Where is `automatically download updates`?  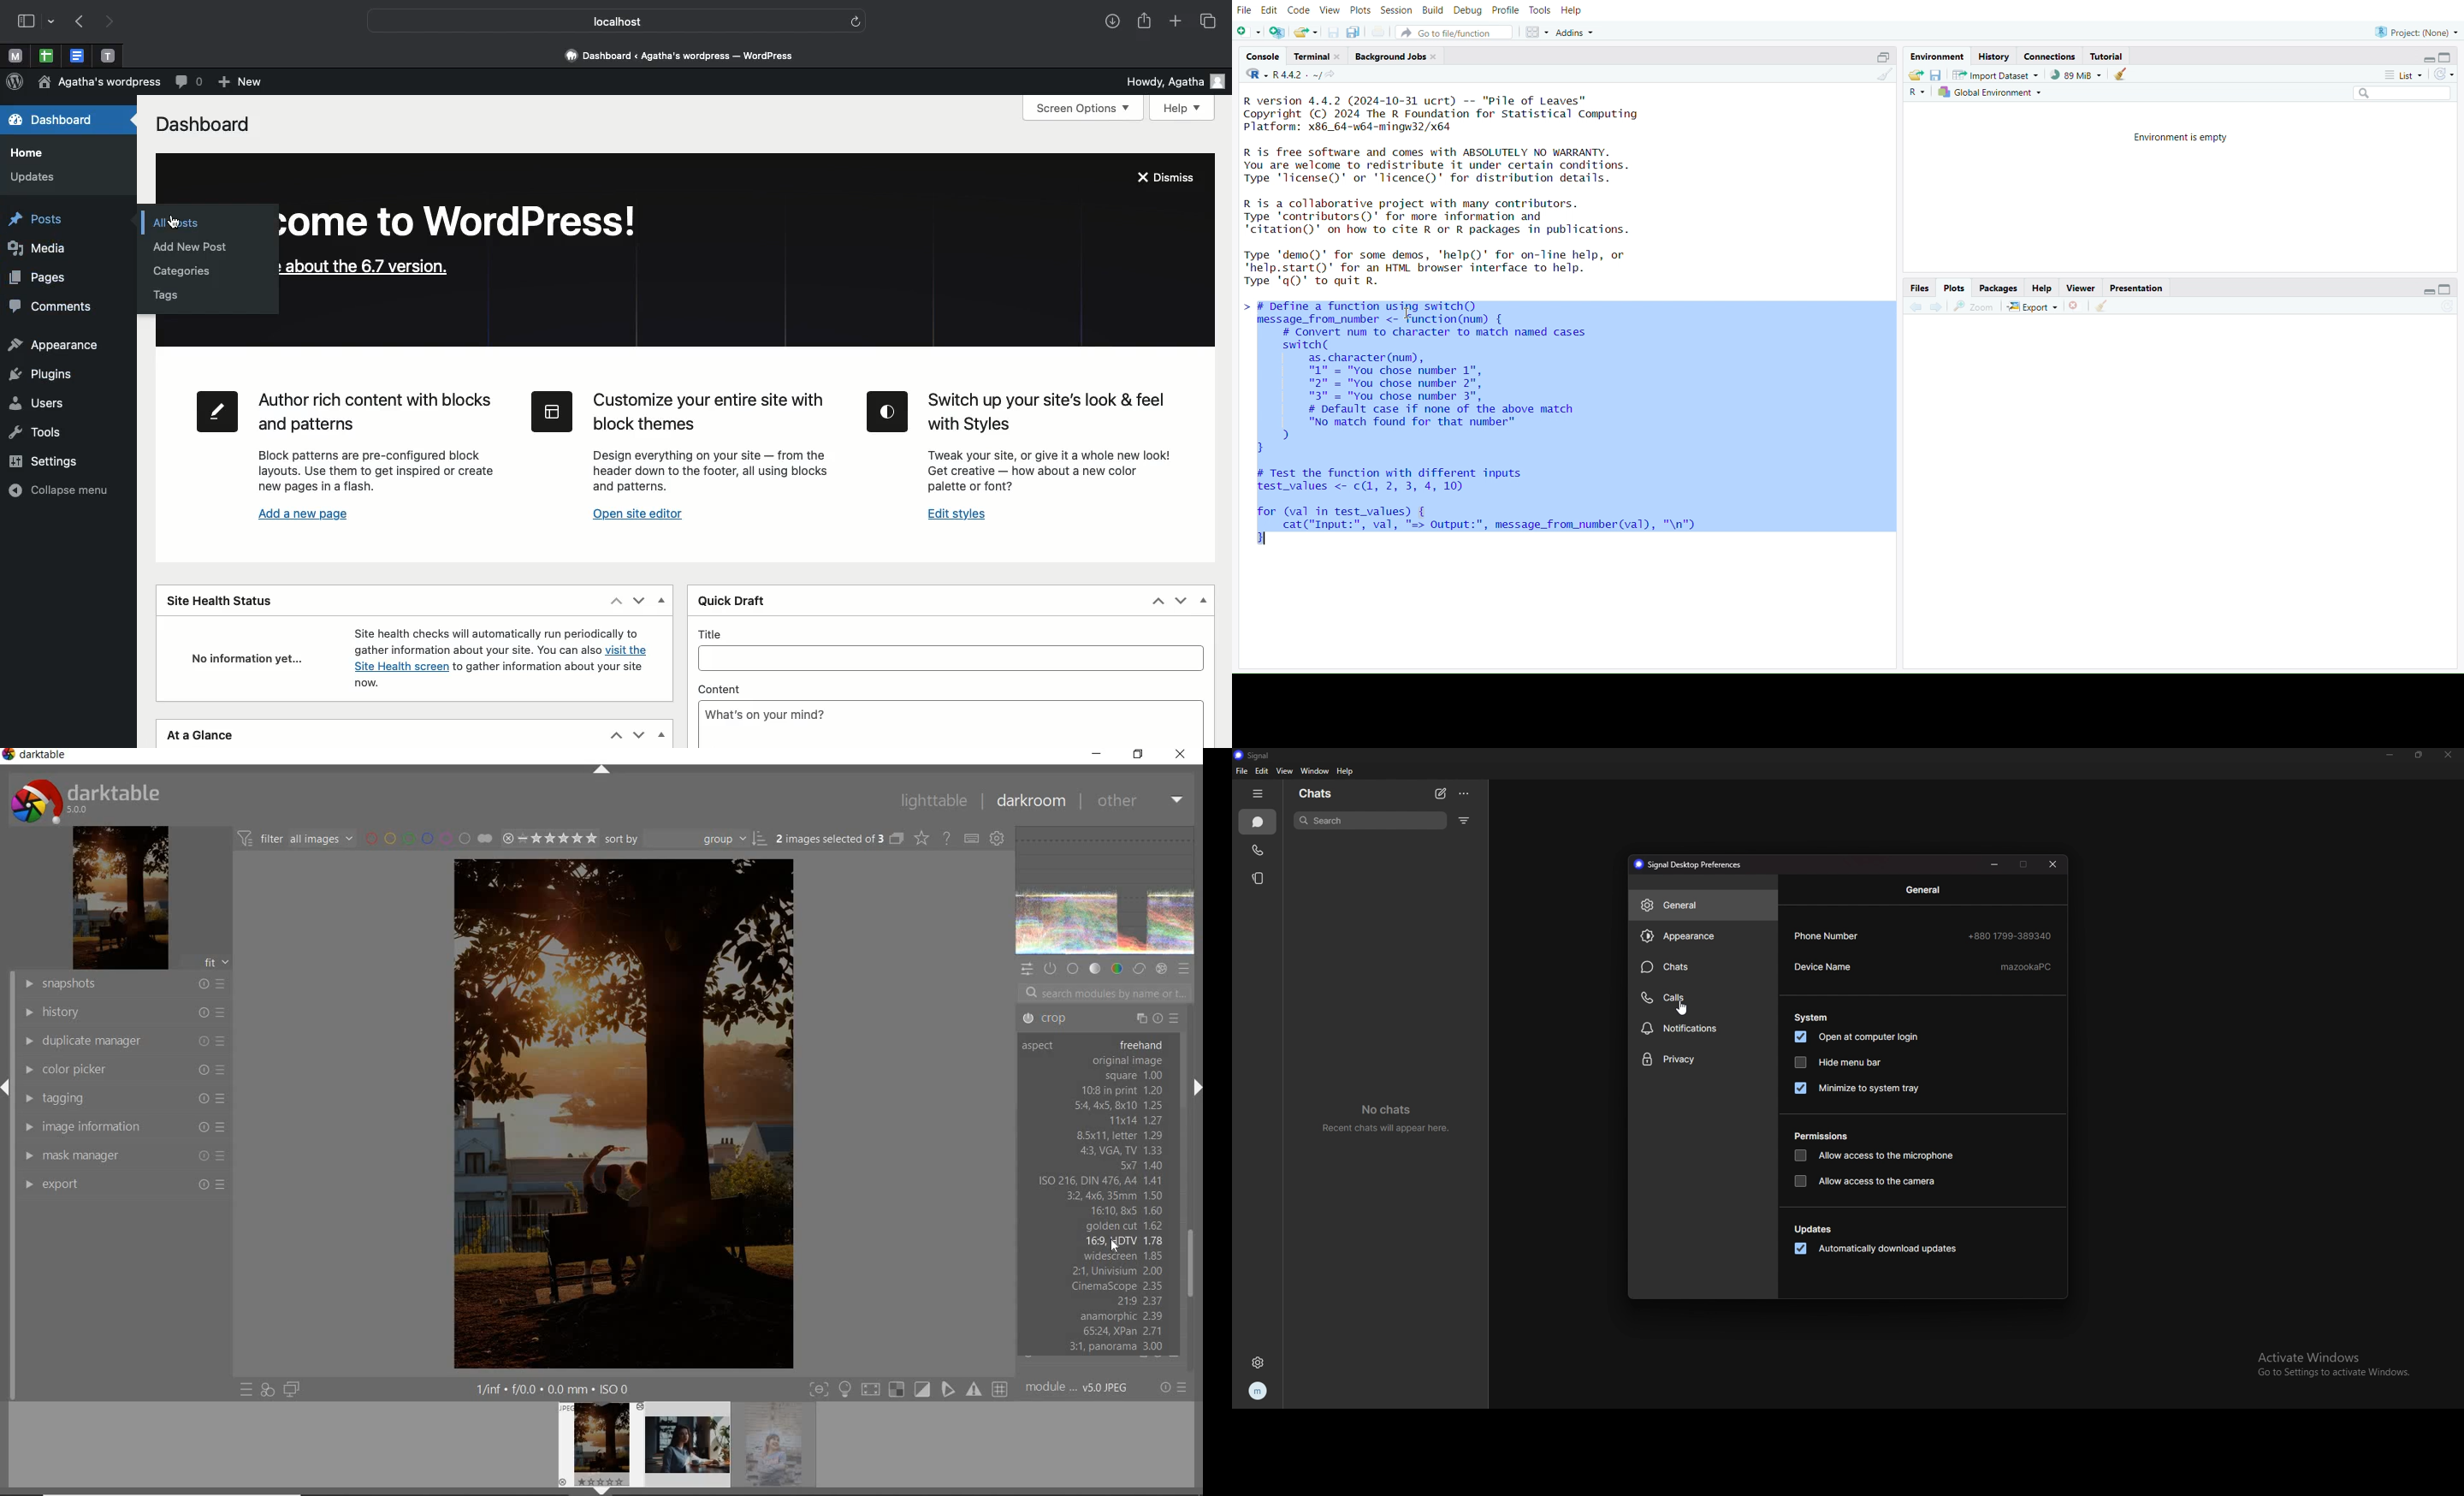 automatically download updates is located at coordinates (1873, 1249).